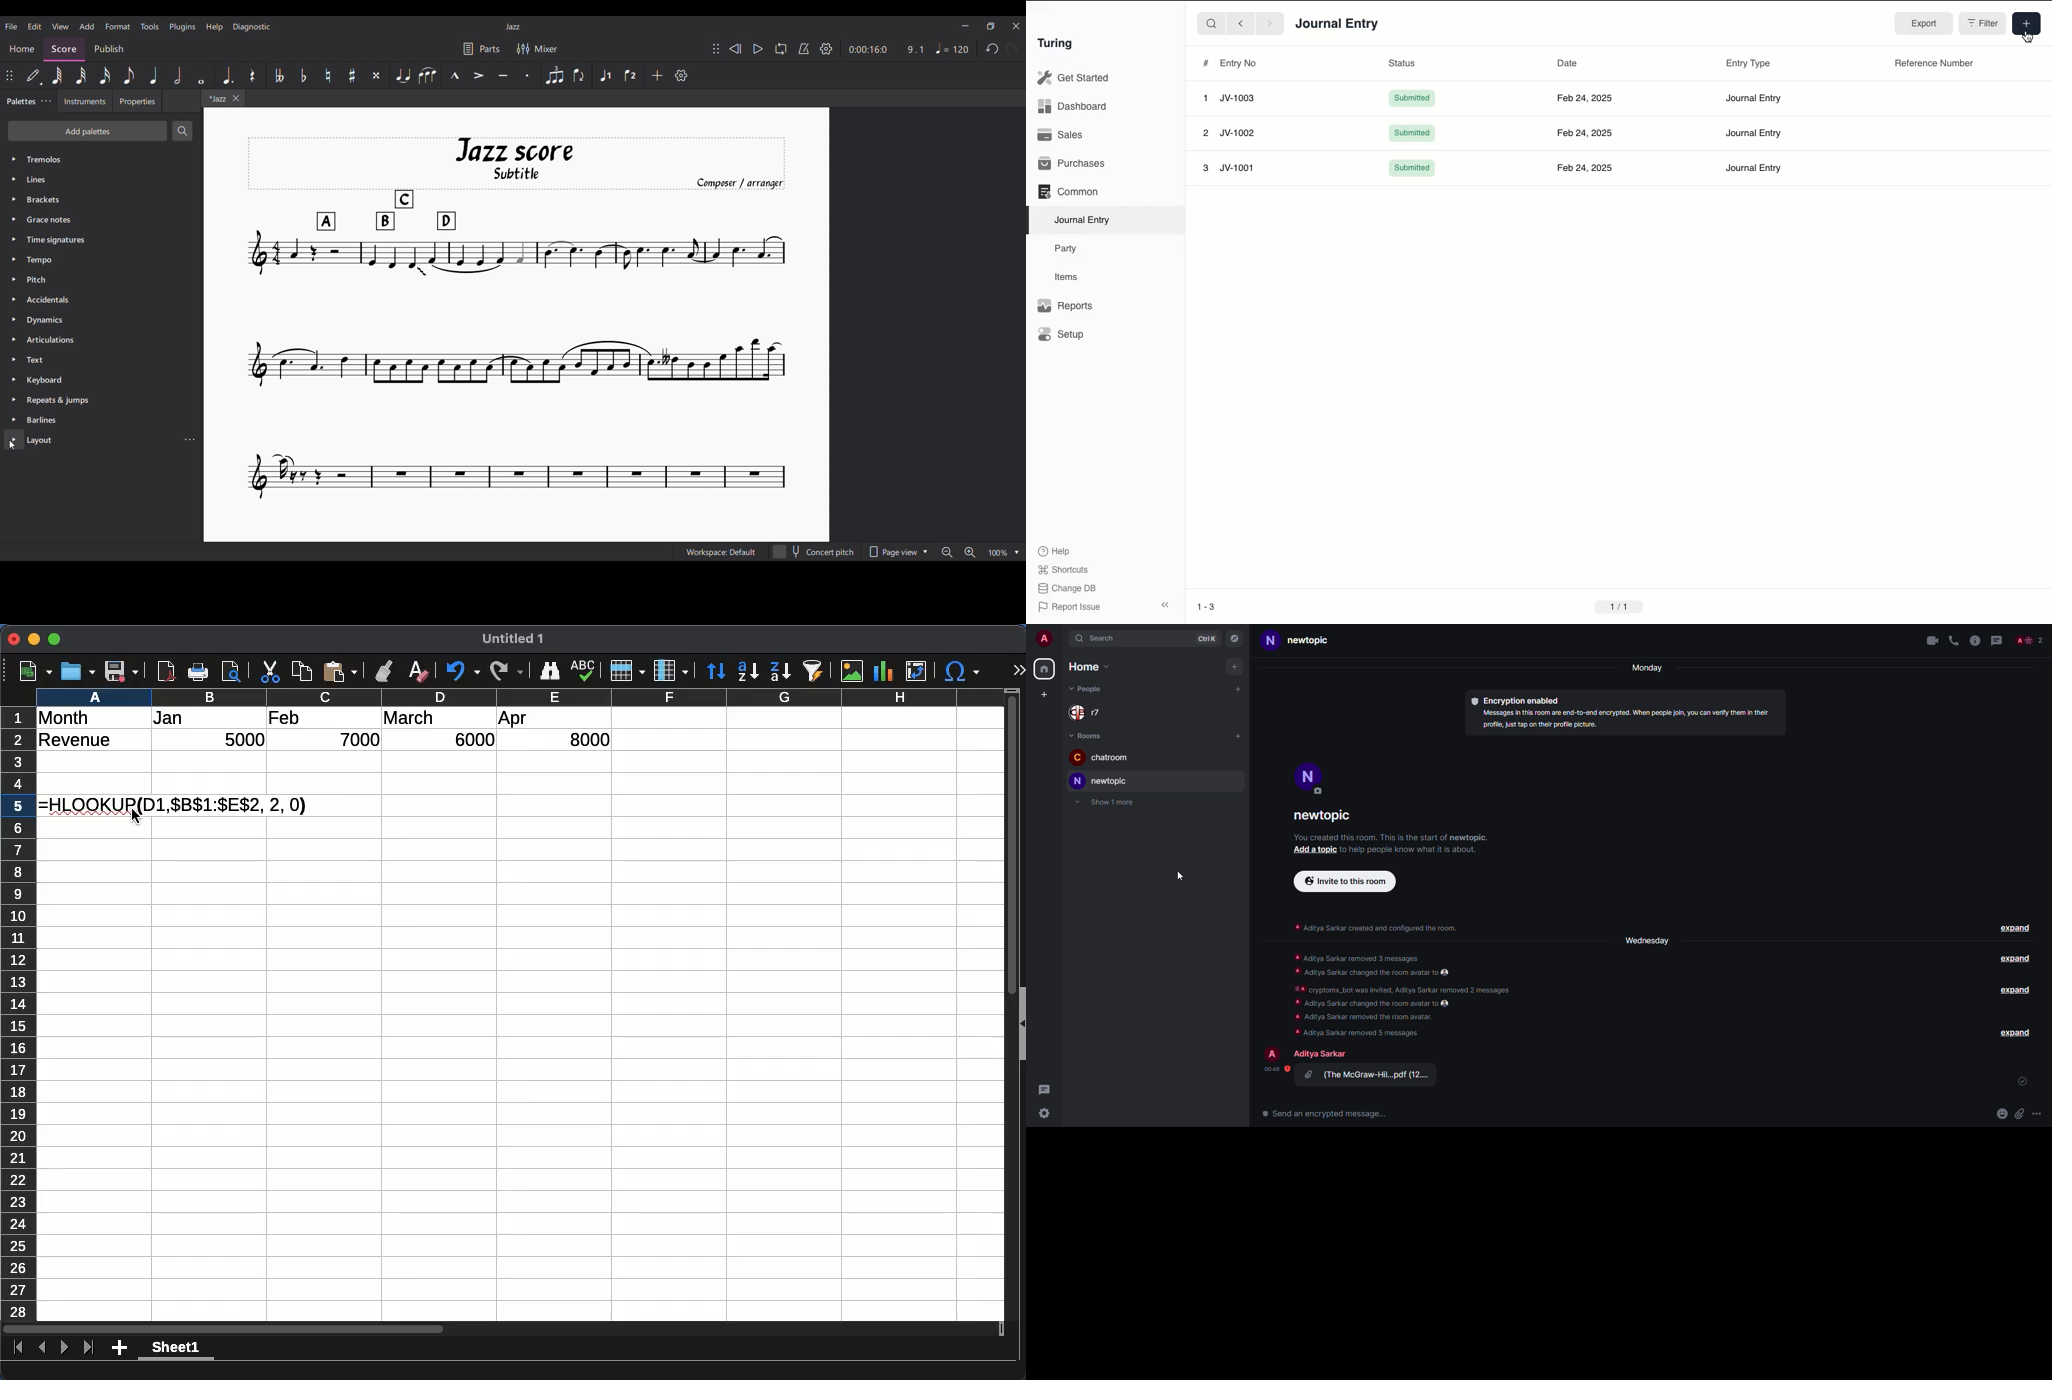 The width and height of the screenshot is (2072, 1400). What do you see at coordinates (102, 240) in the screenshot?
I see `Time signatures` at bounding box center [102, 240].